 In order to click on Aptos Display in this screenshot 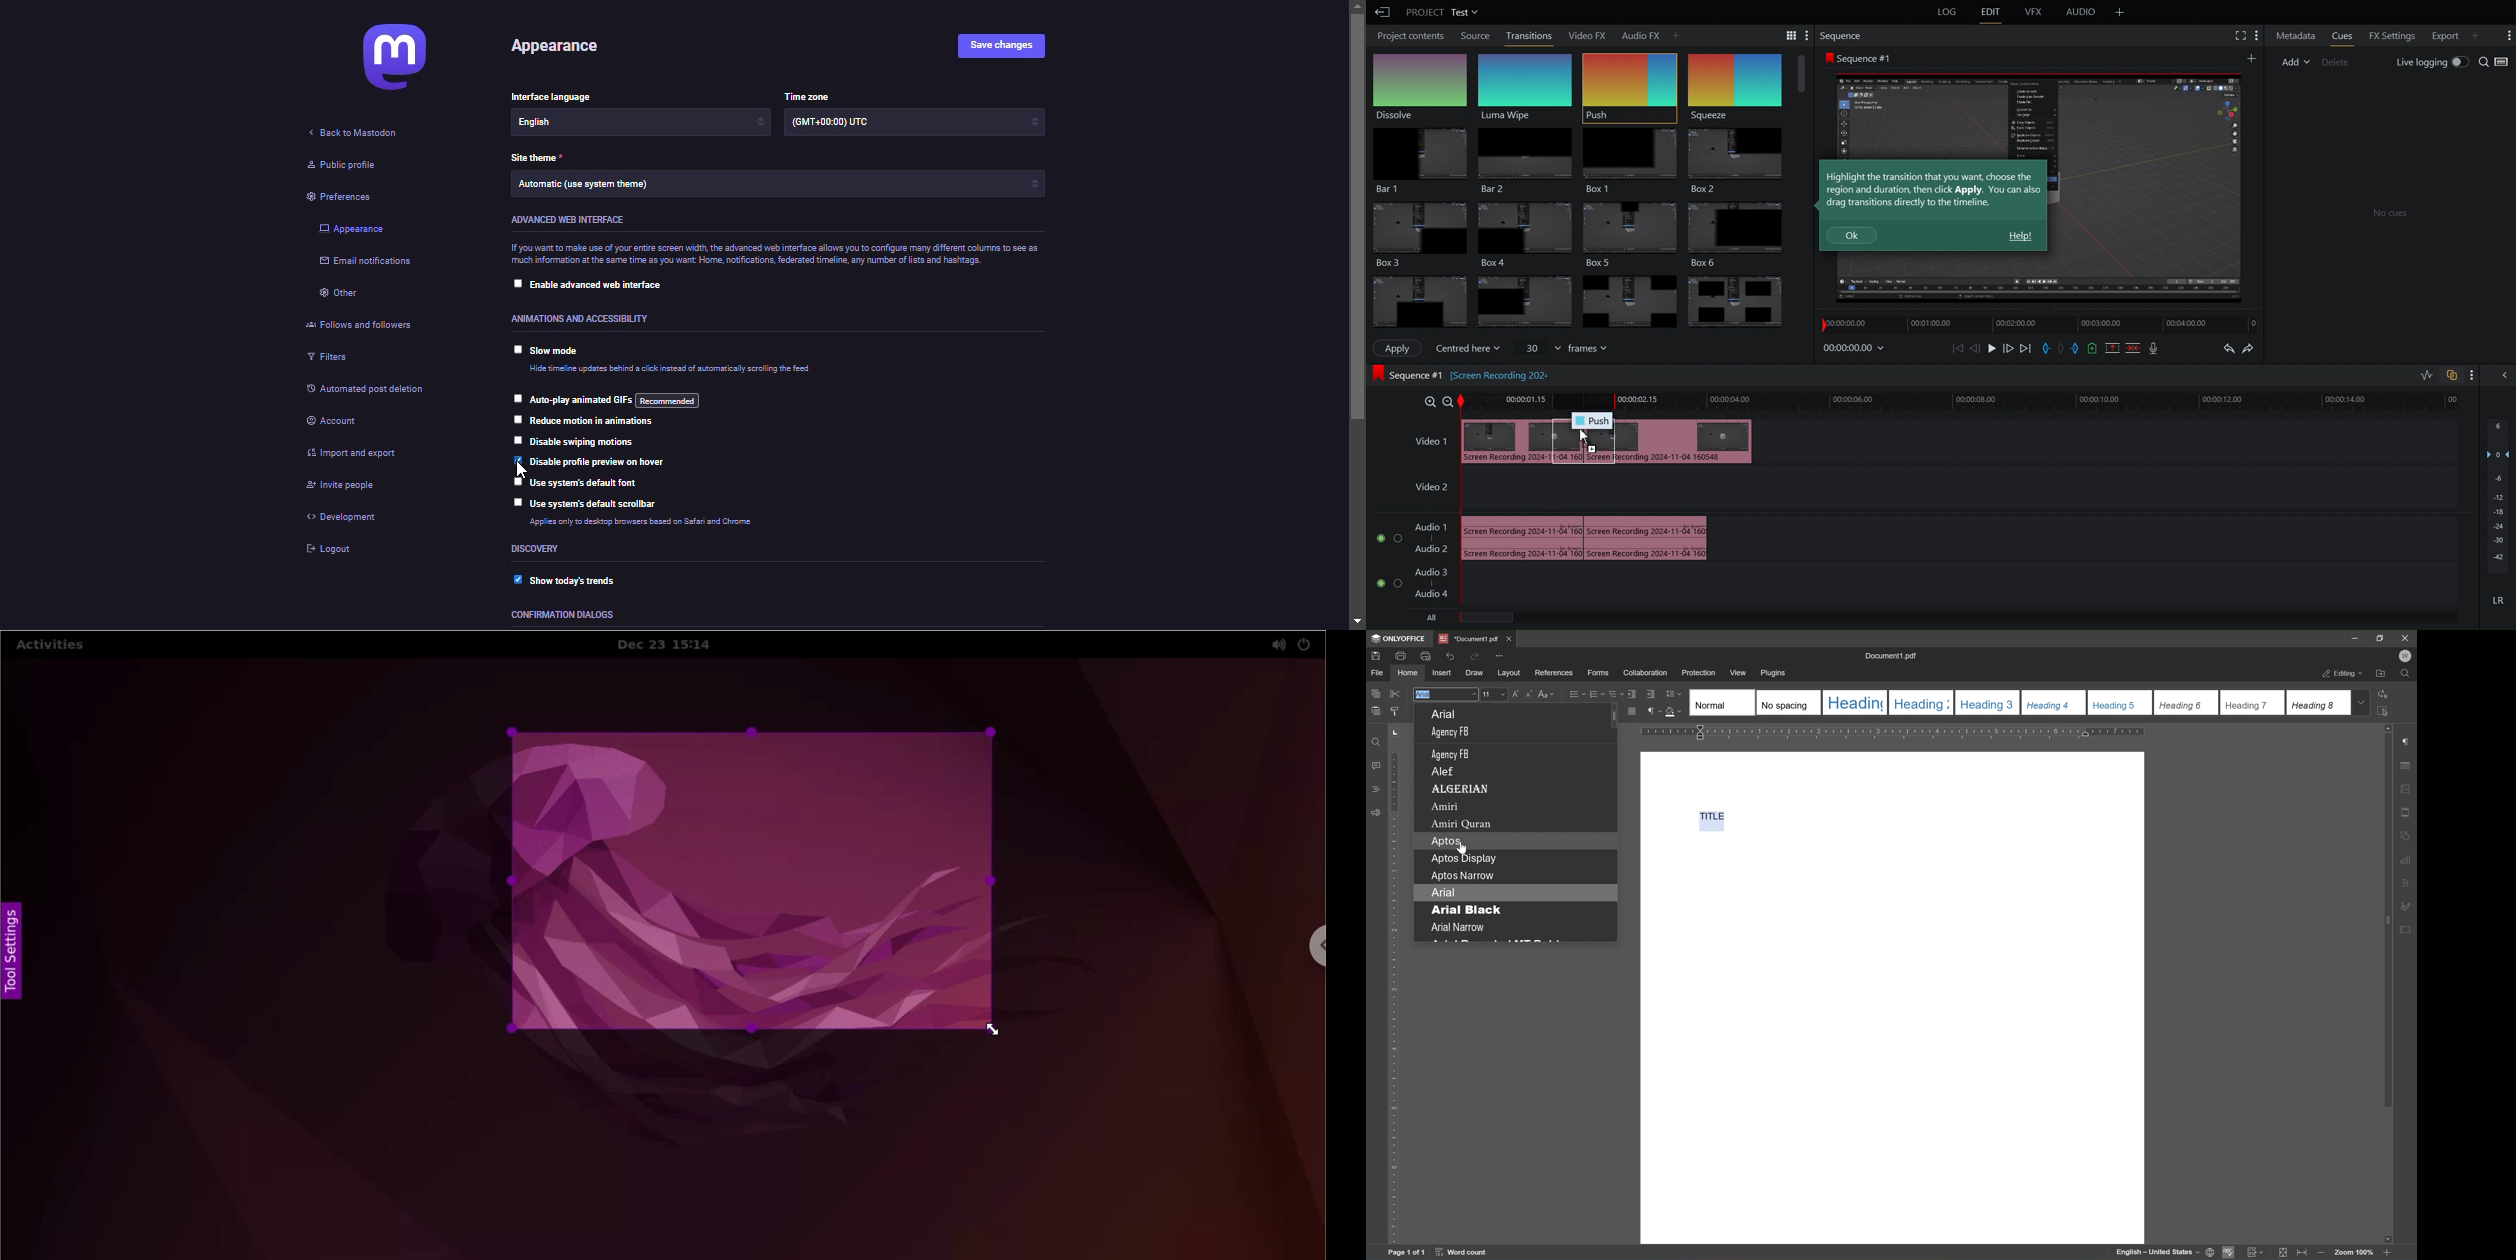, I will do `click(1465, 859)`.